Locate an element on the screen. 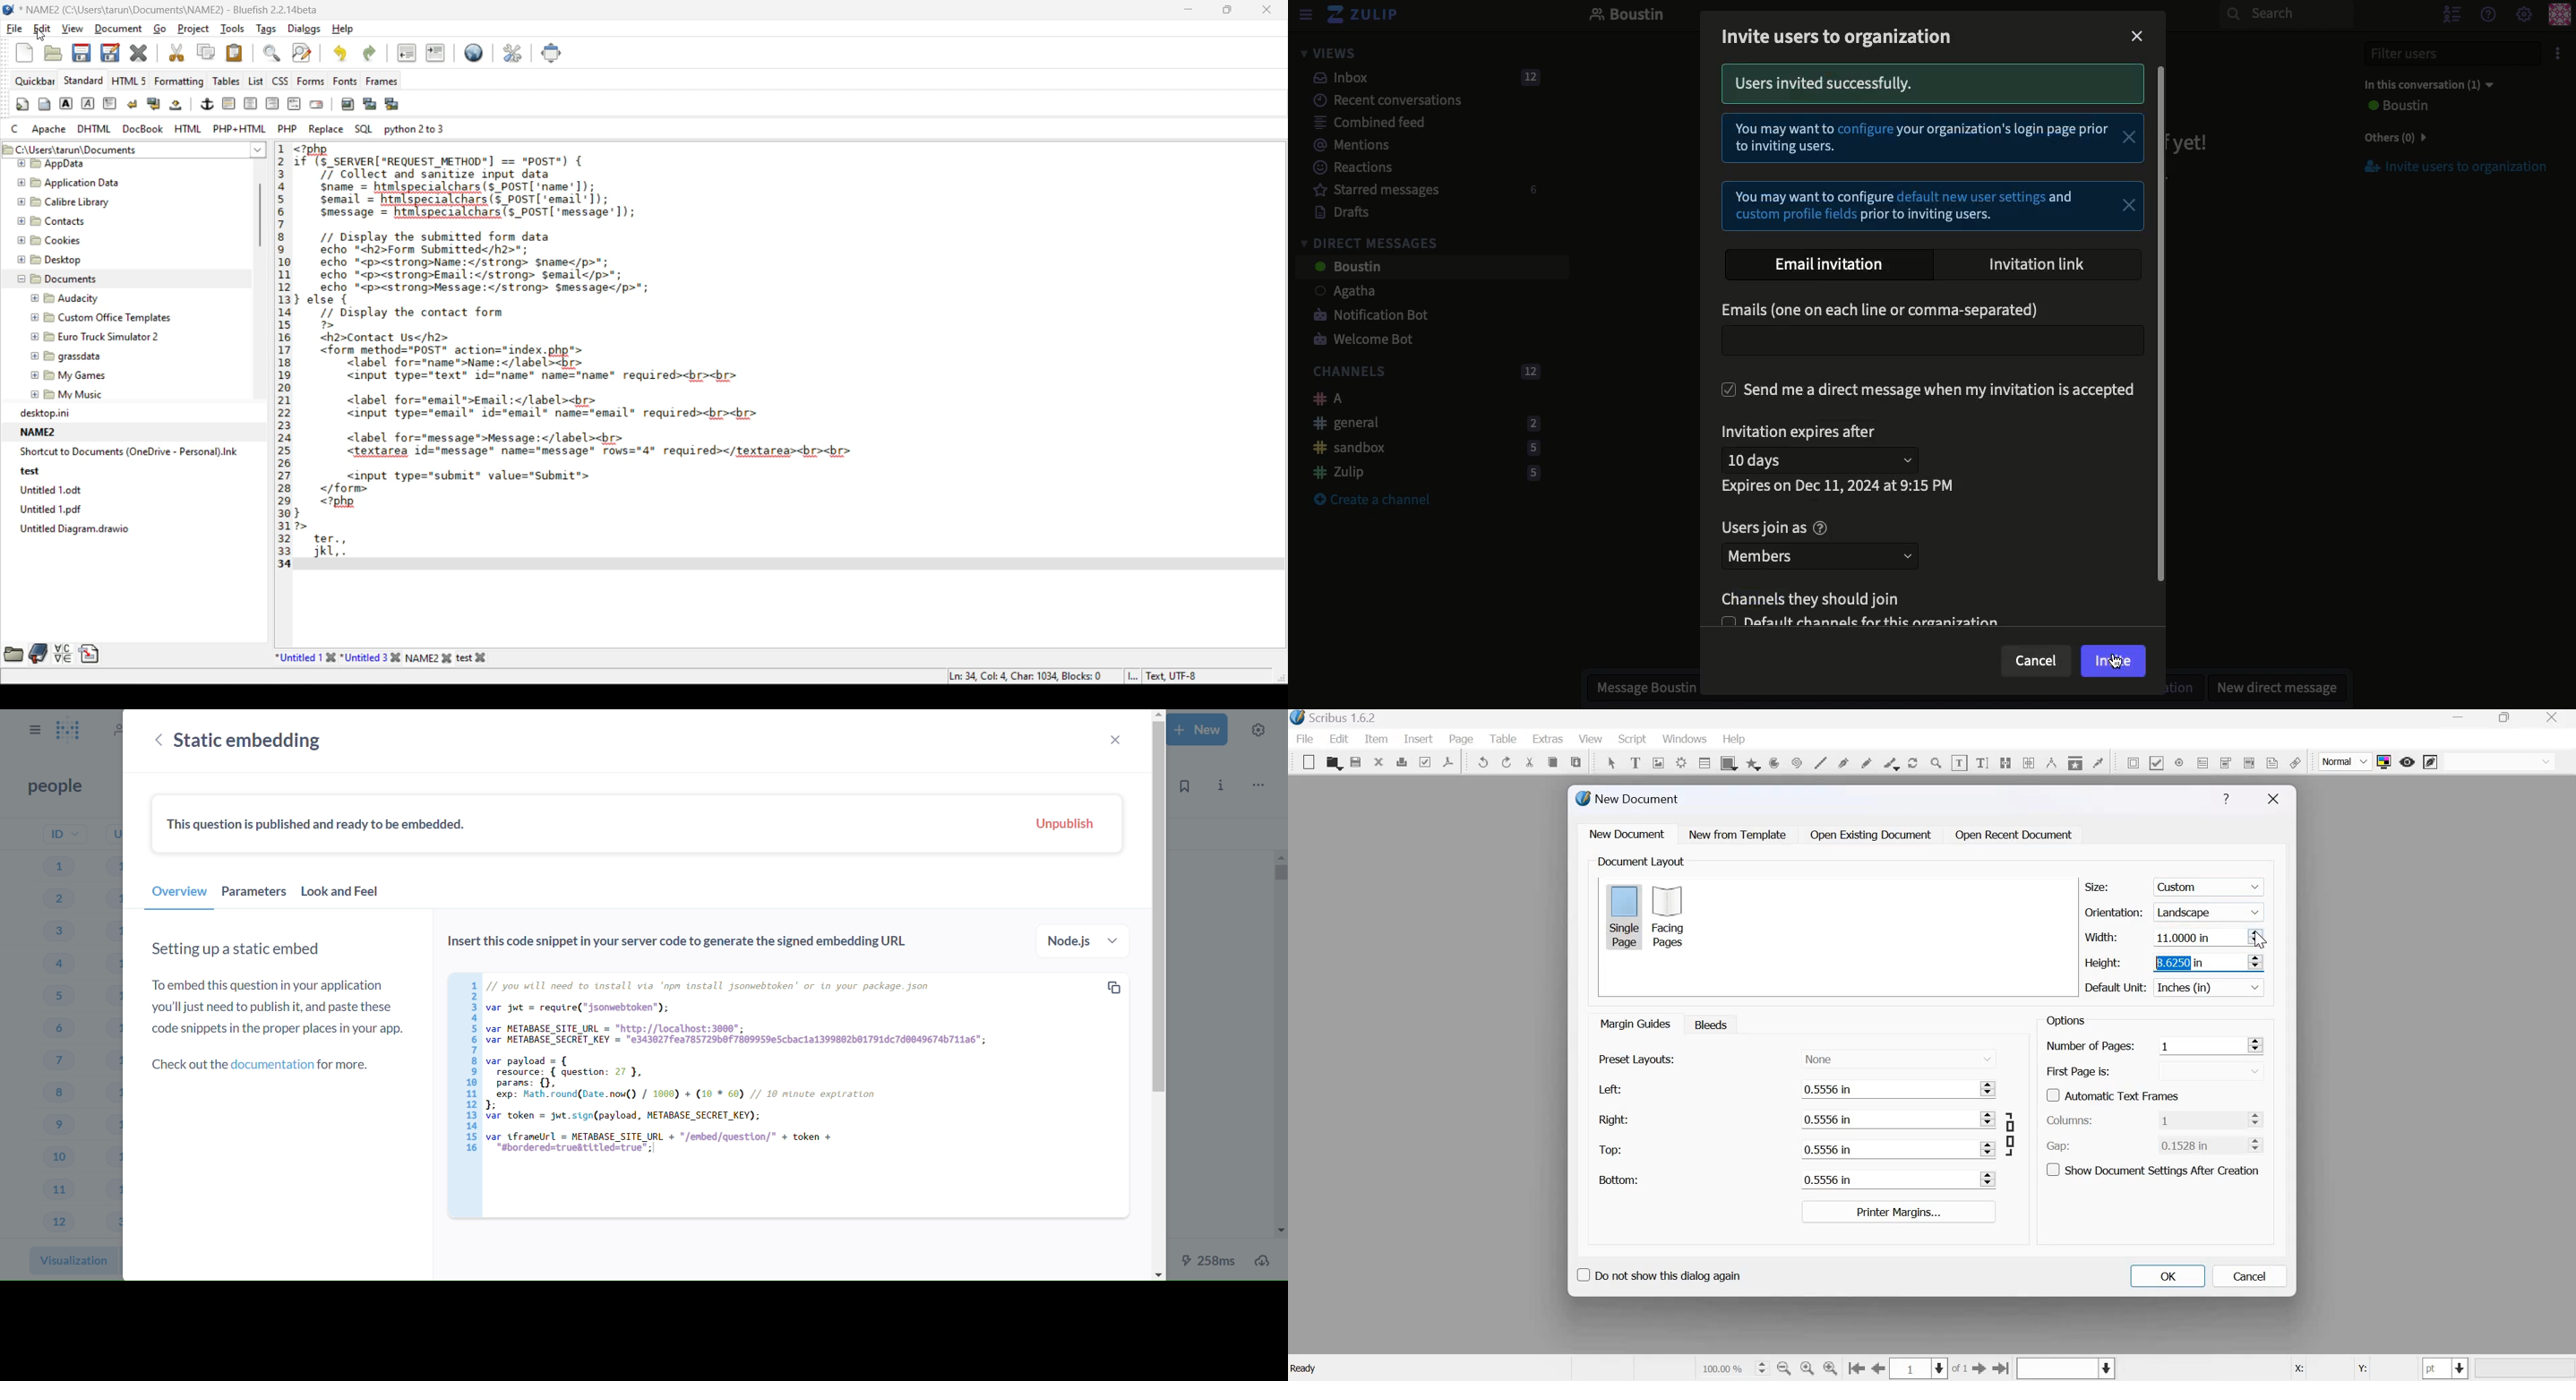 The image size is (2576, 1400). Recent conversations is located at coordinates (1377, 99).